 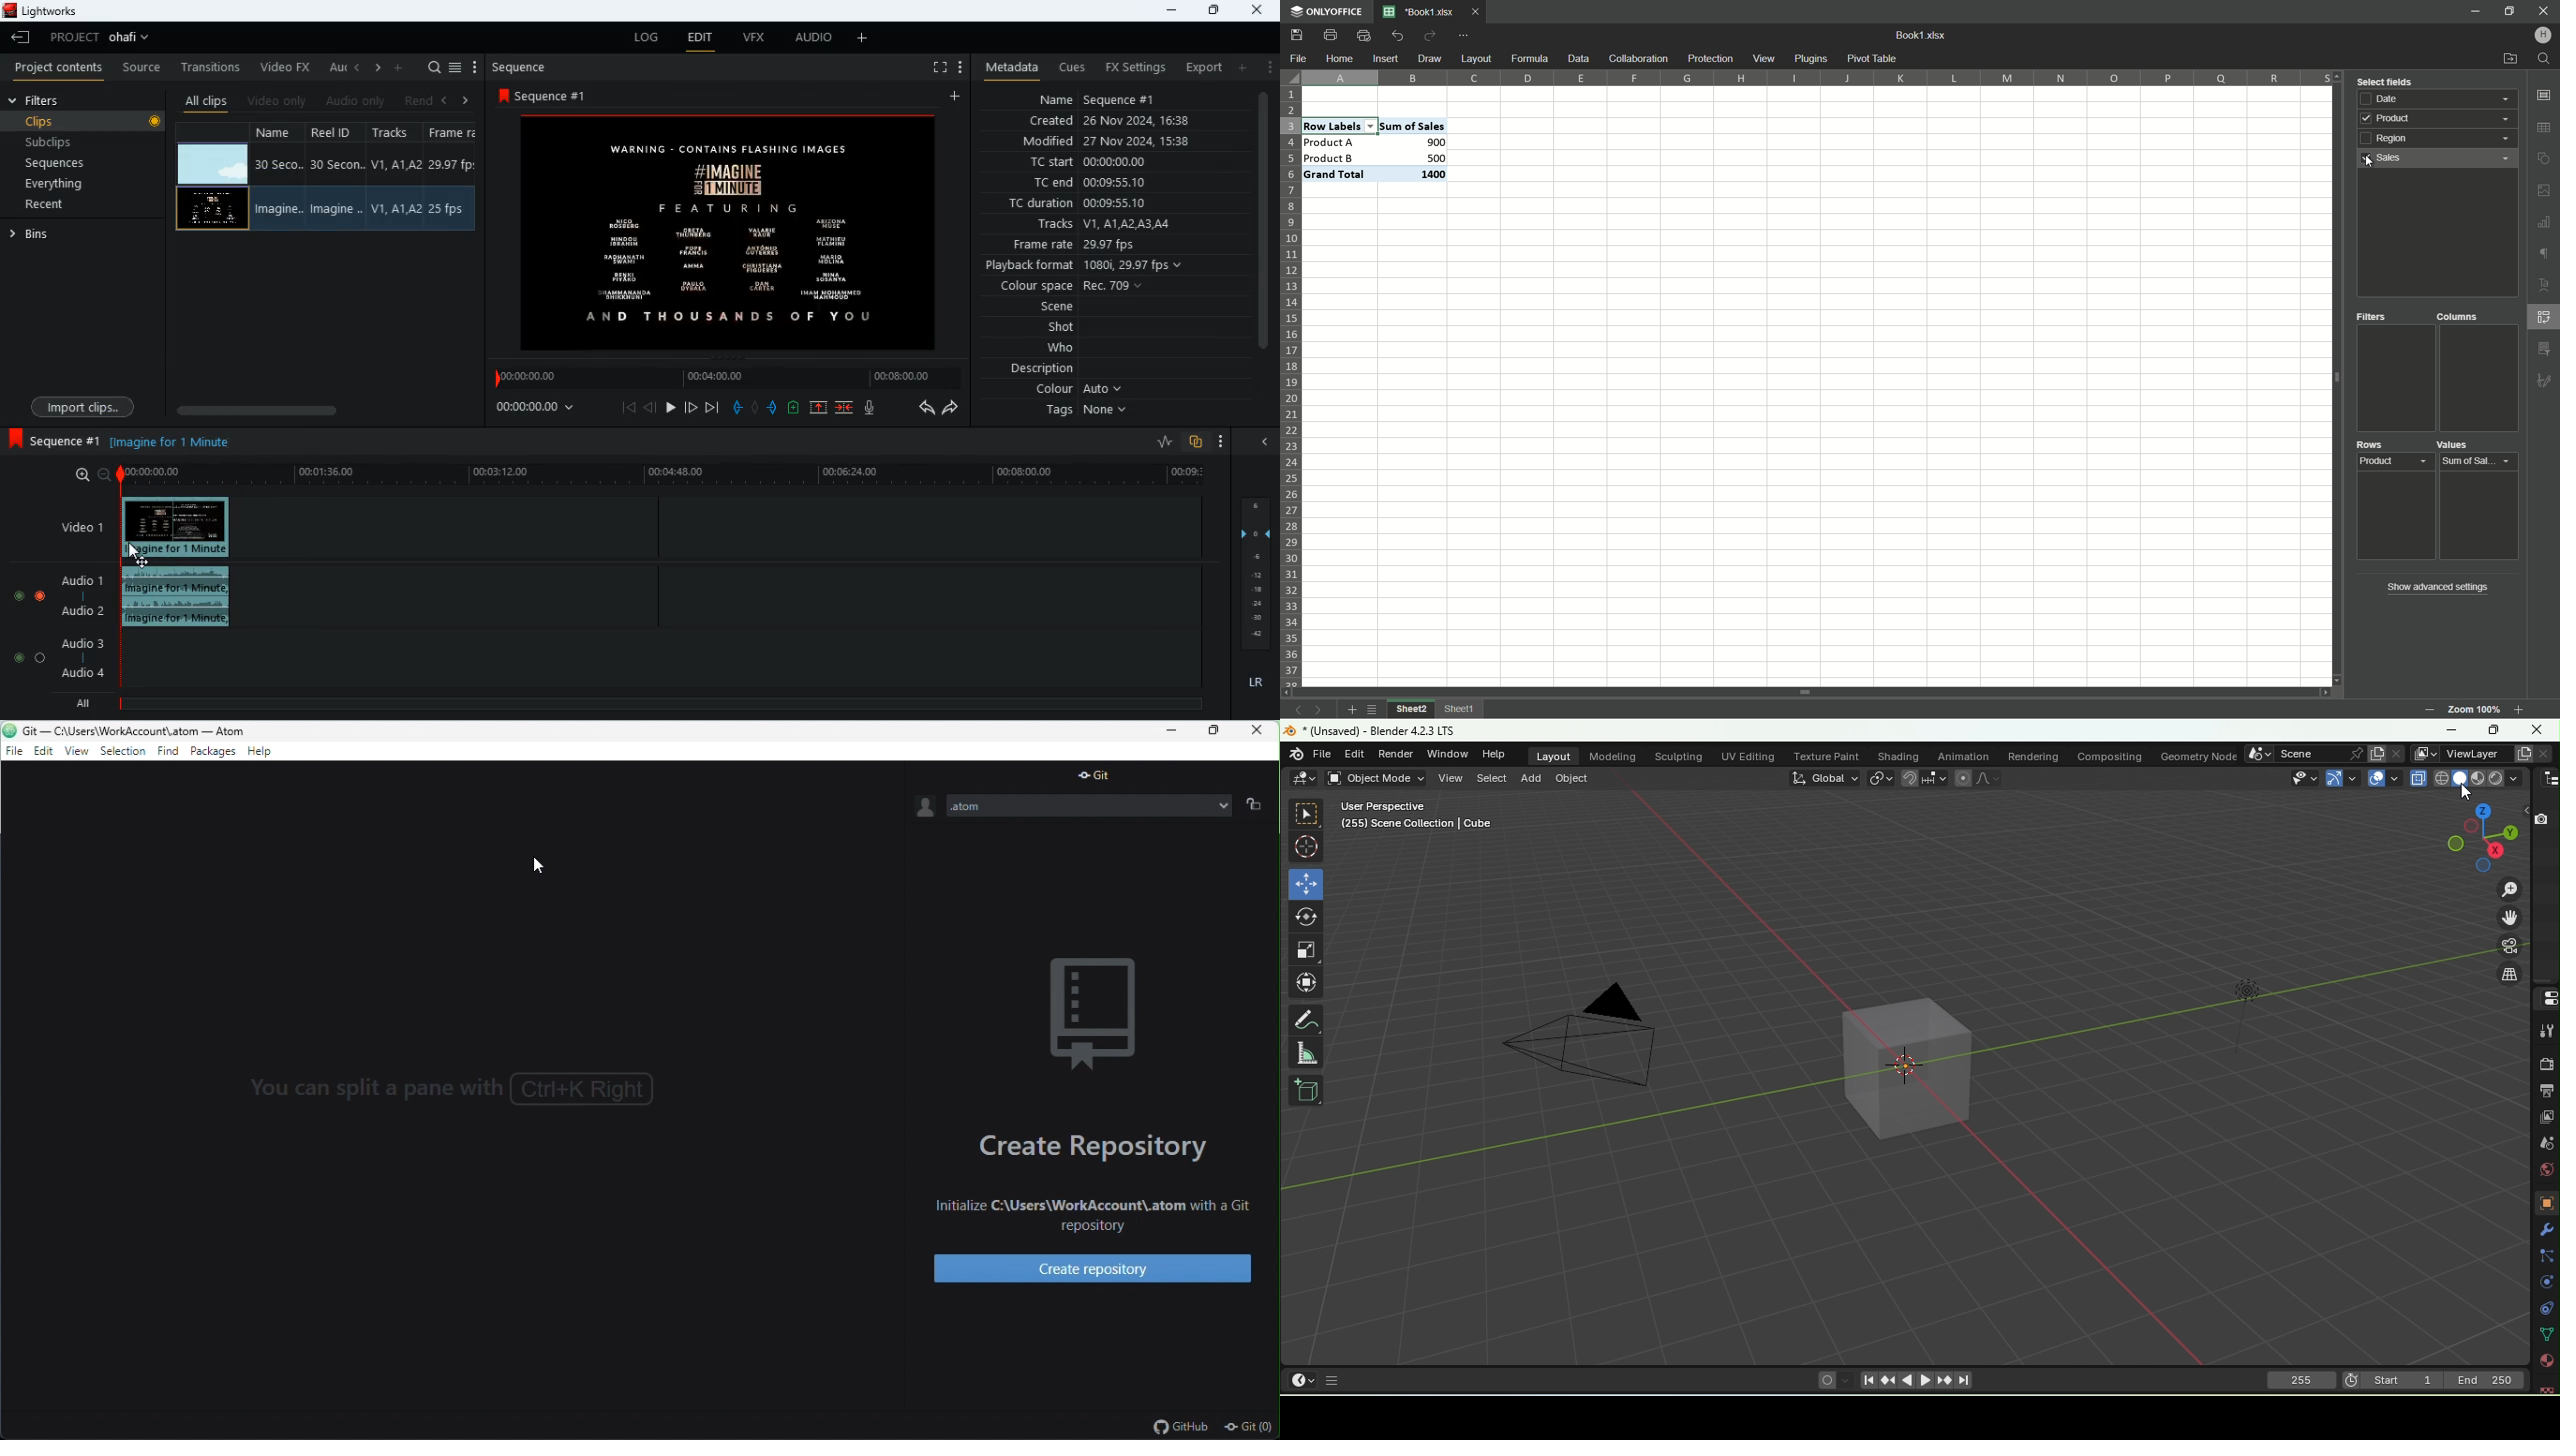 I want to click on Quick print, so click(x=1363, y=37).